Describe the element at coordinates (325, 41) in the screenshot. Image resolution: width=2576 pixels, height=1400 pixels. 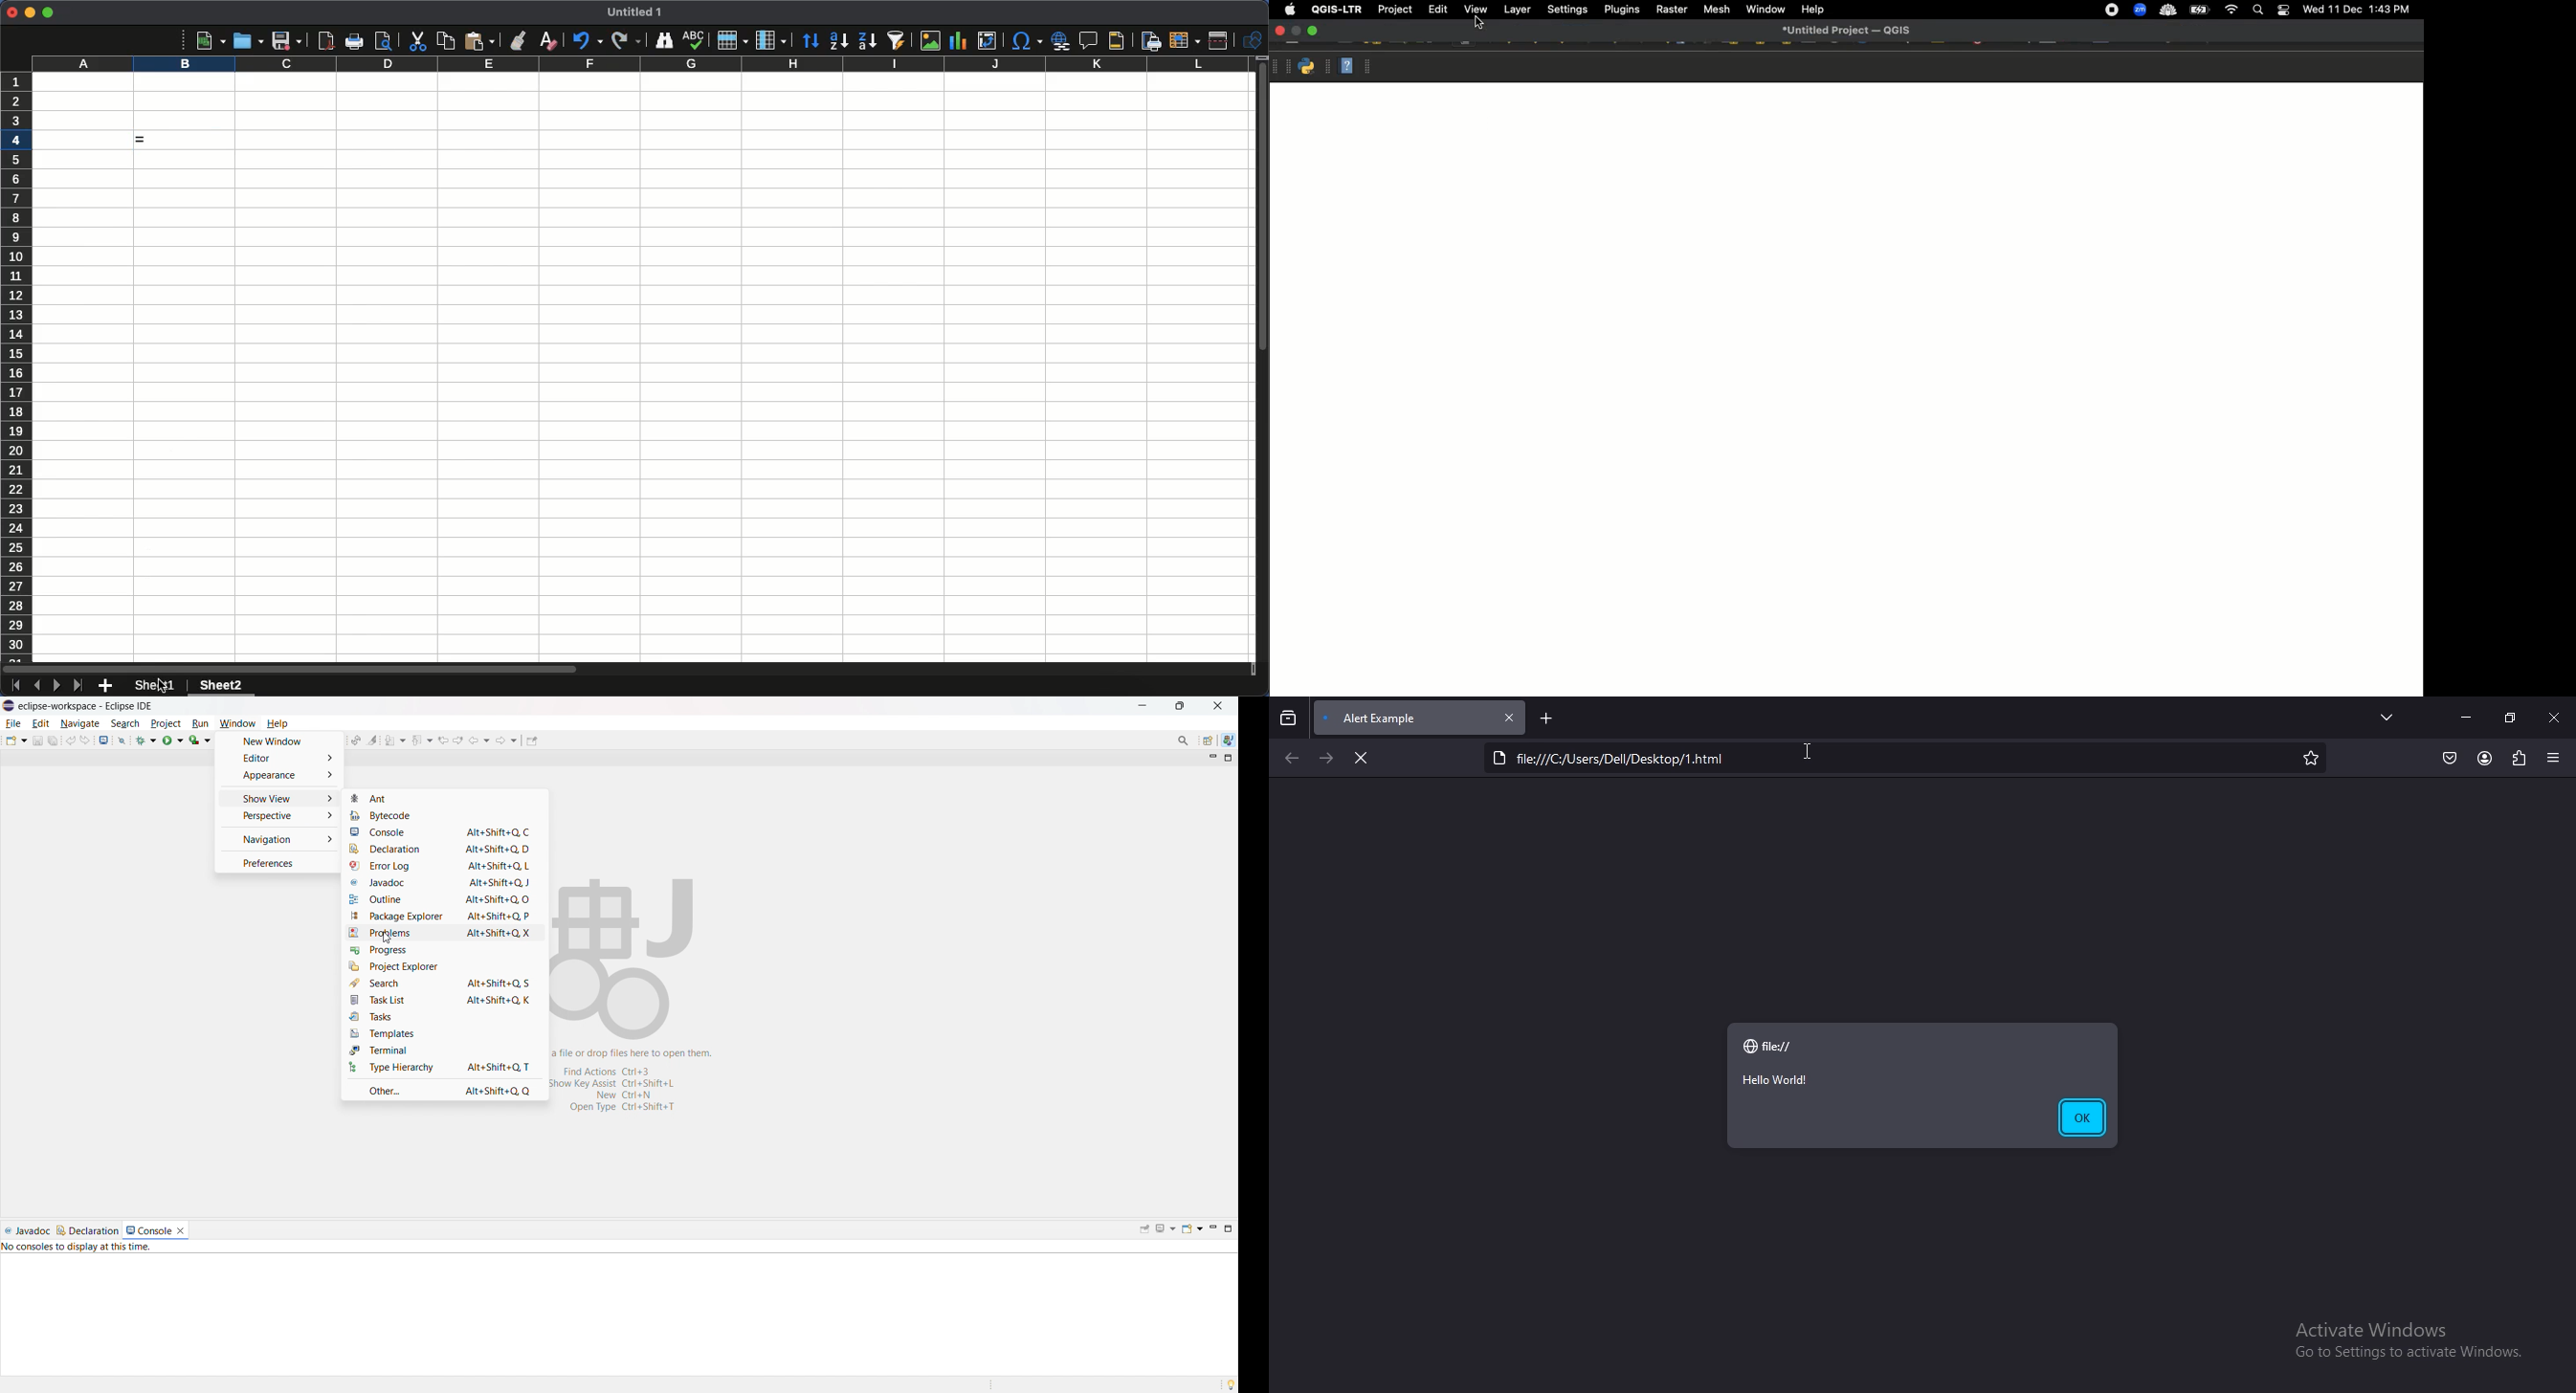
I see `Export as PDF` at that location.